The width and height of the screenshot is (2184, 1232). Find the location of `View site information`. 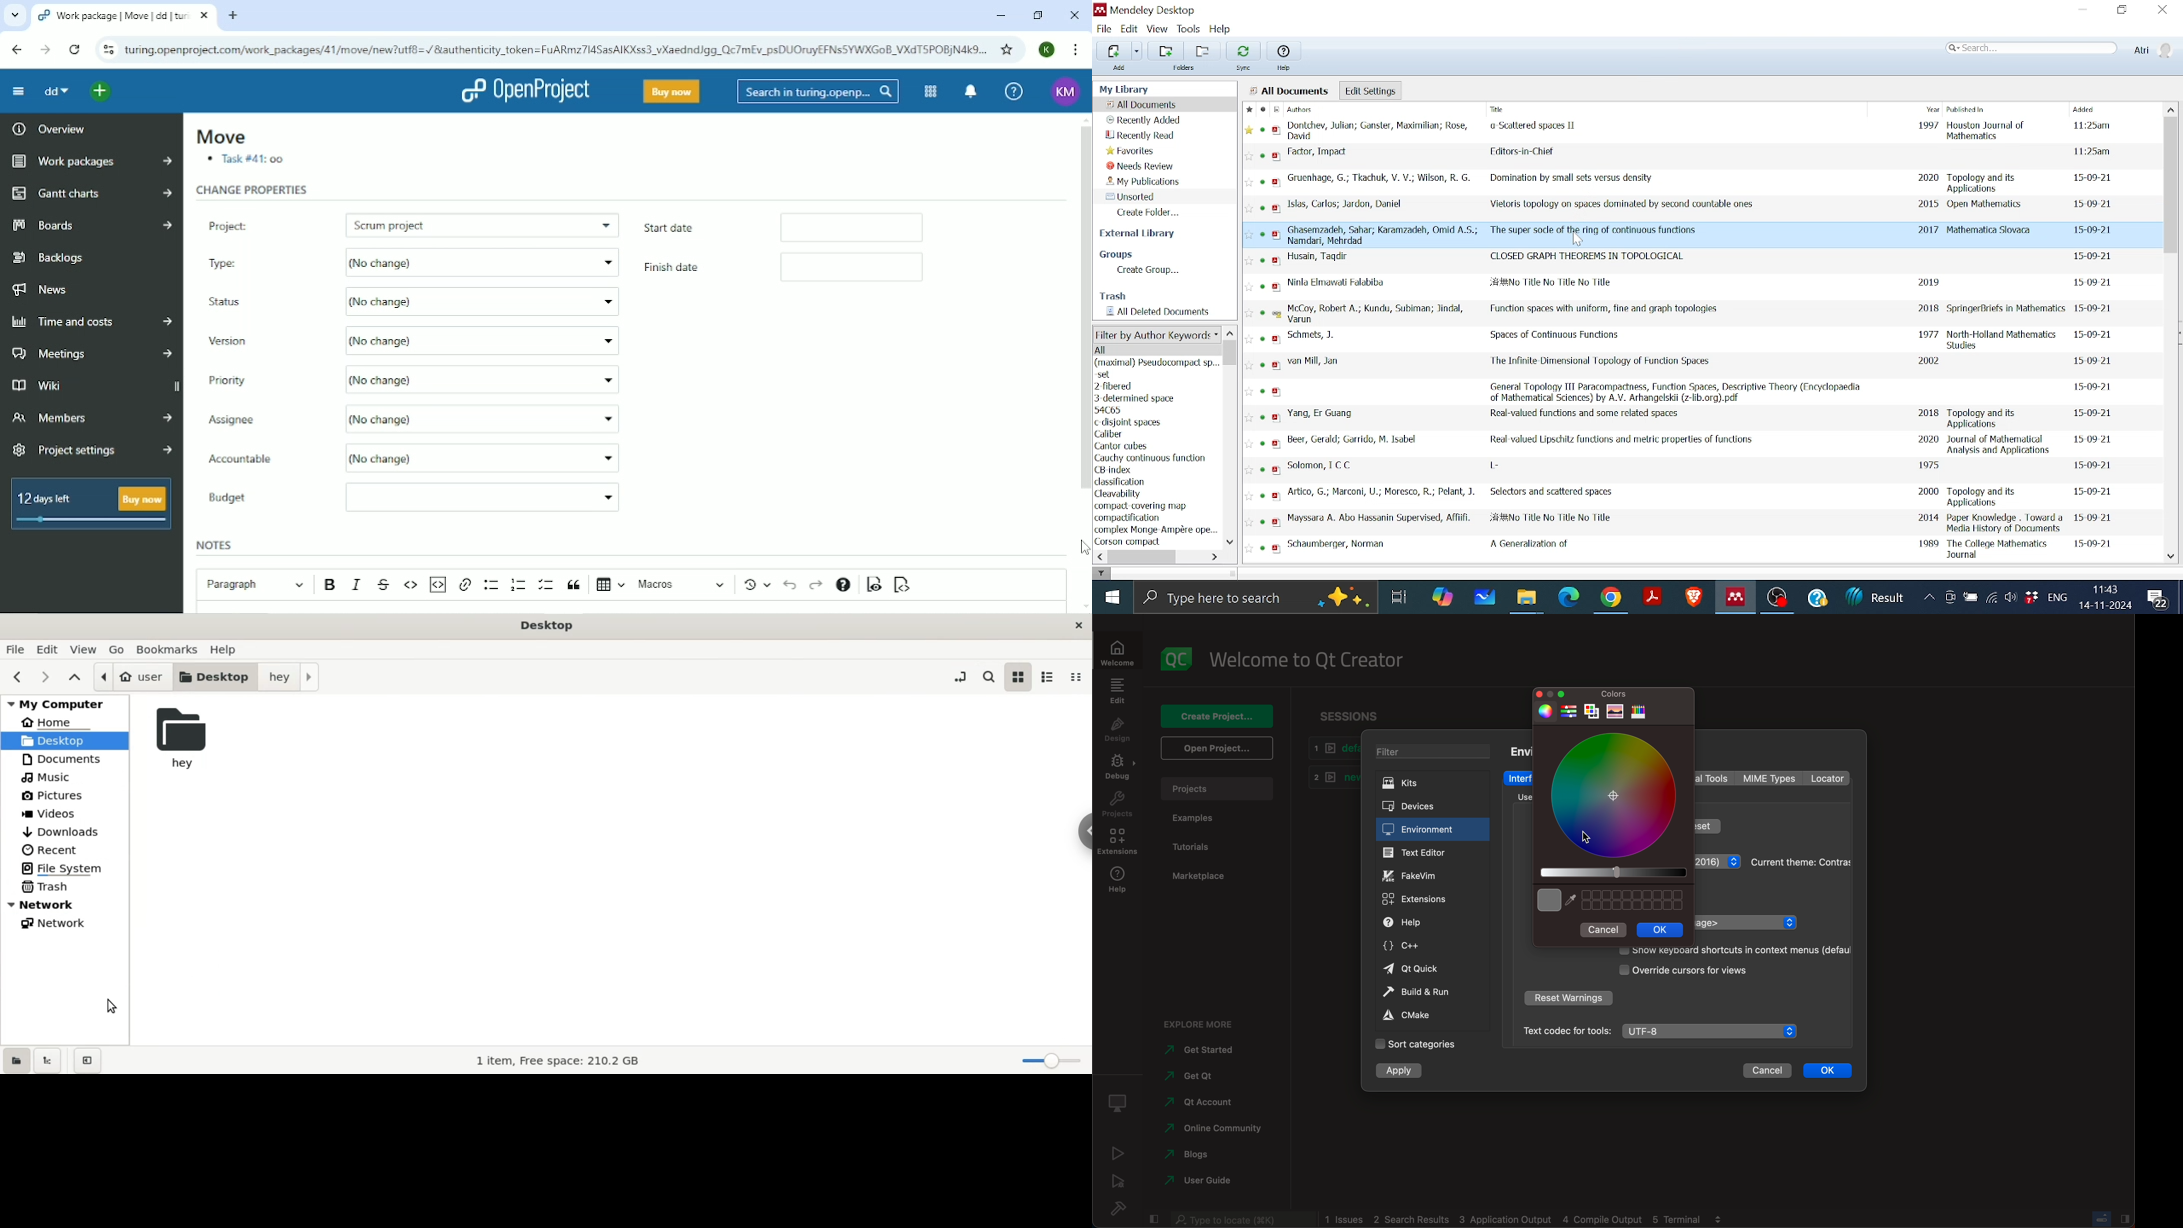

View site information is located at coordinates (107, 50).